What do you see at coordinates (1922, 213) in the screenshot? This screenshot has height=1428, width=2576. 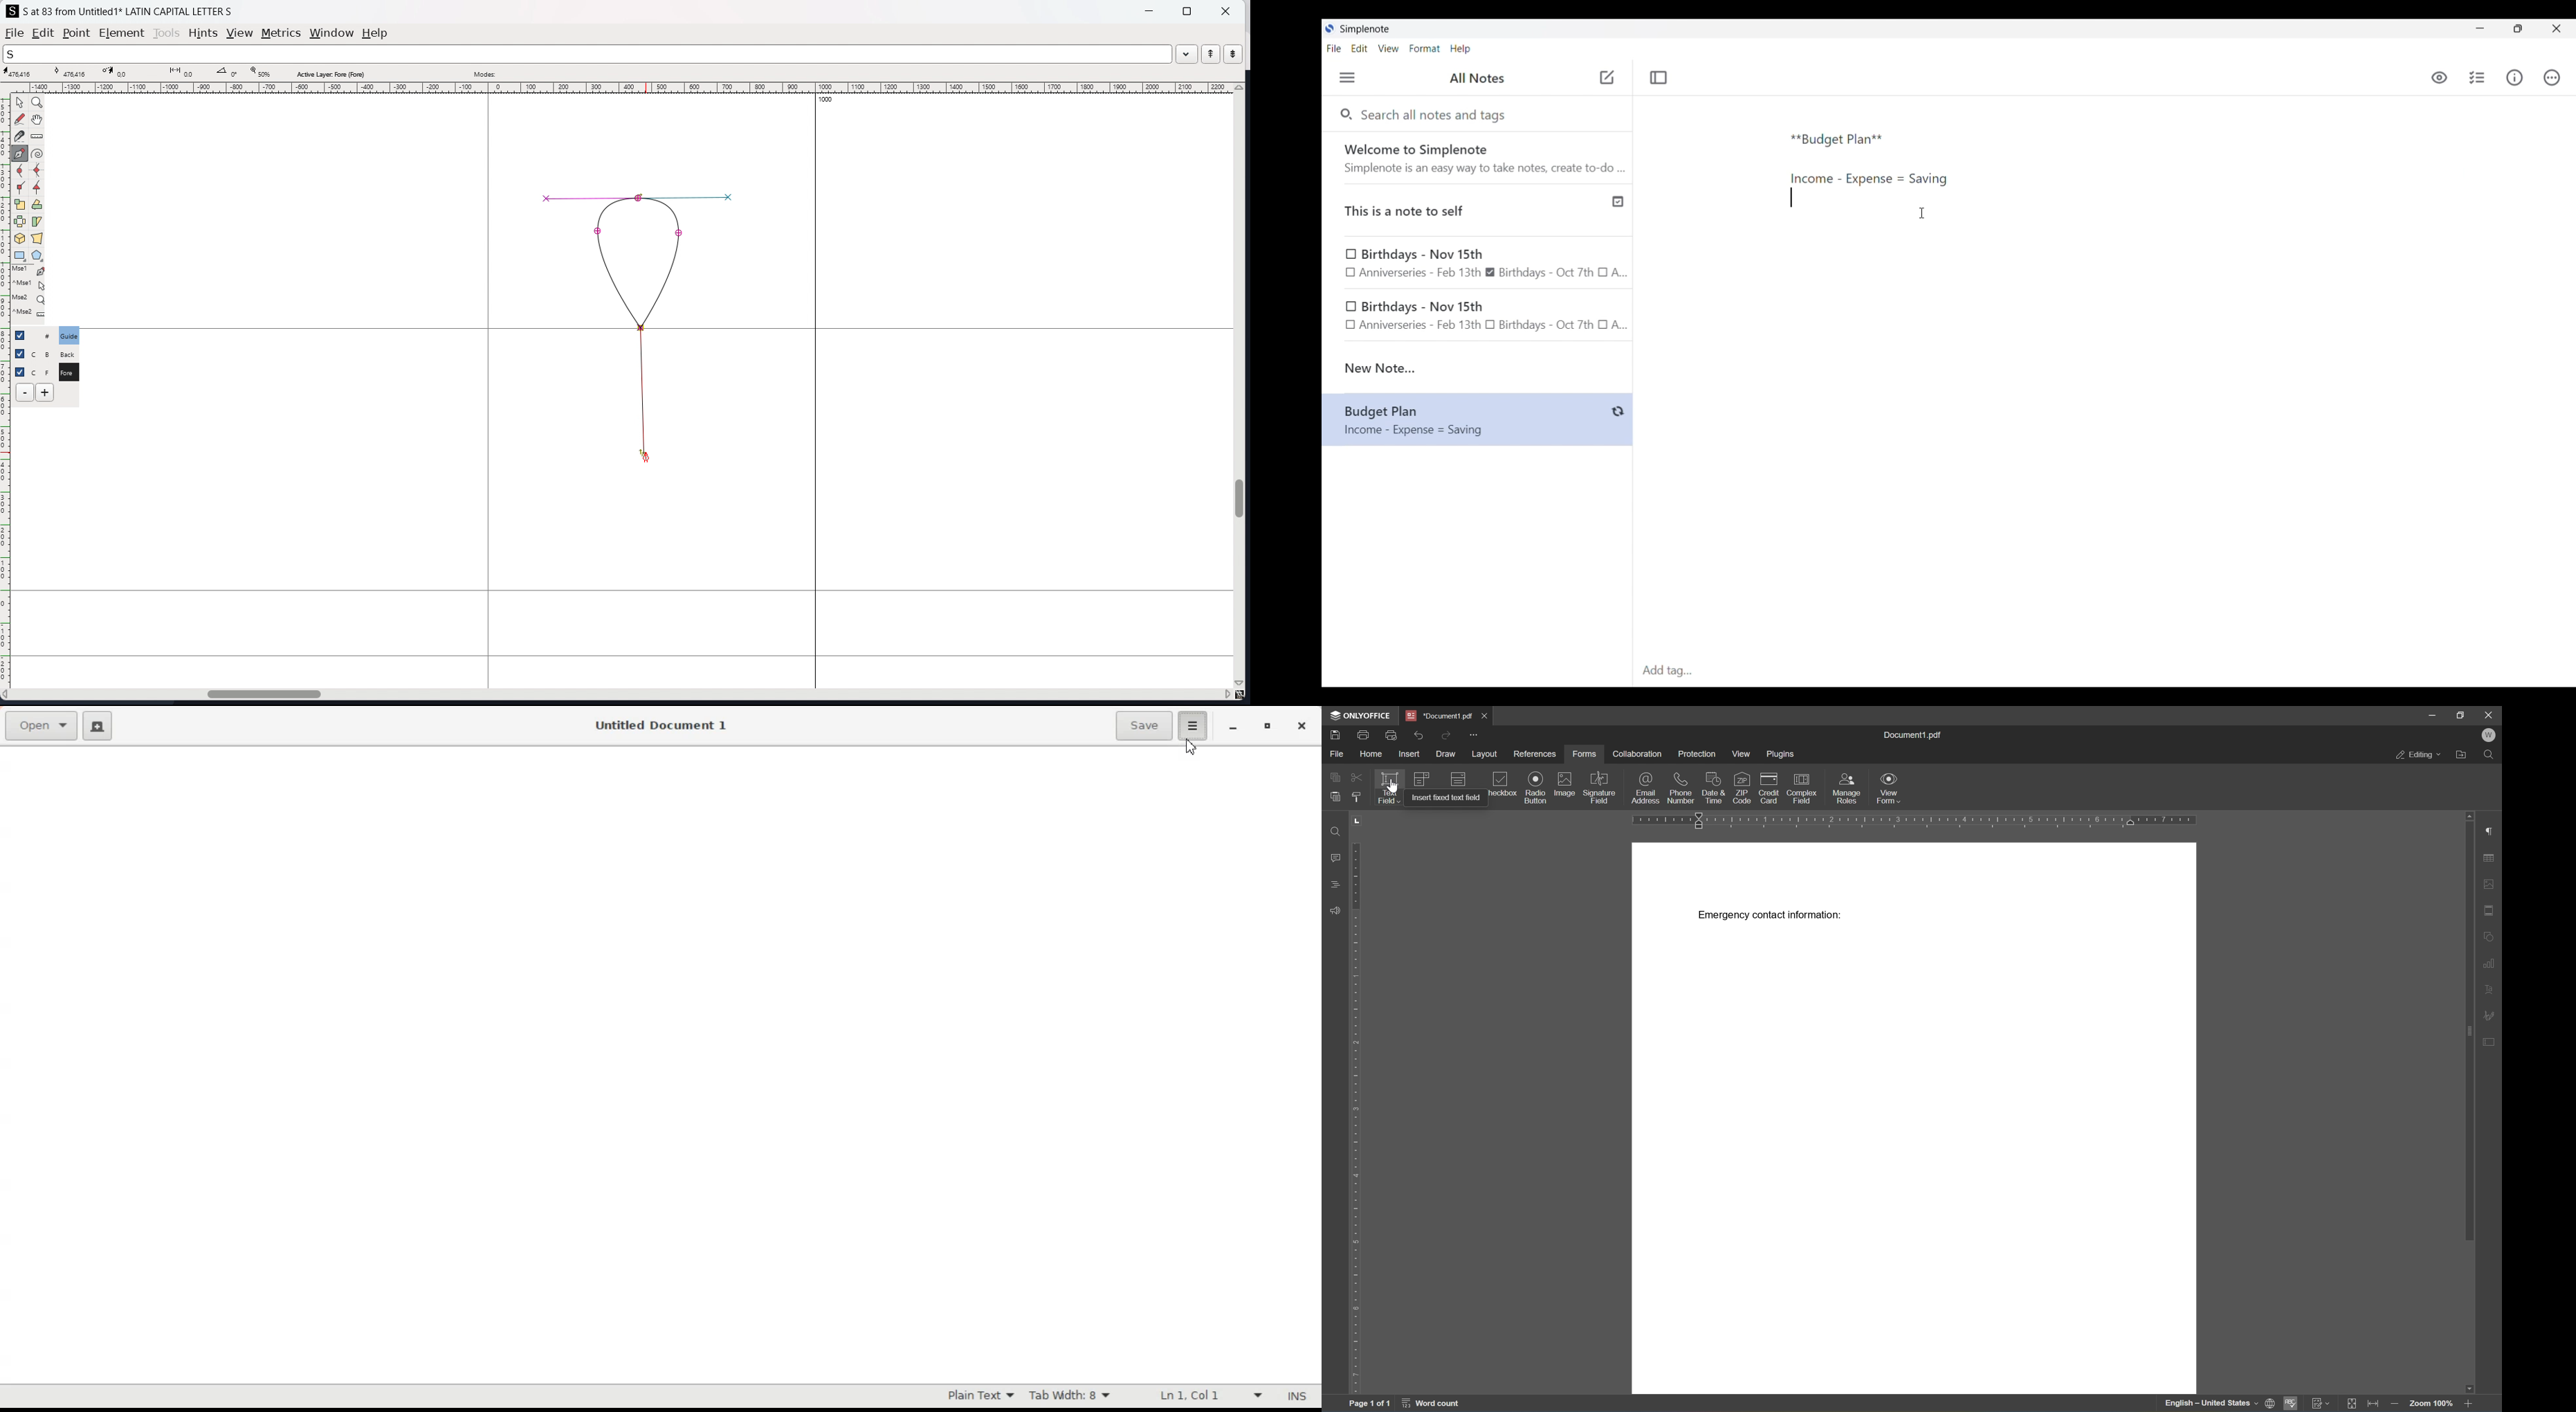 I see `Cursor` at bounding box center [1922, 213].